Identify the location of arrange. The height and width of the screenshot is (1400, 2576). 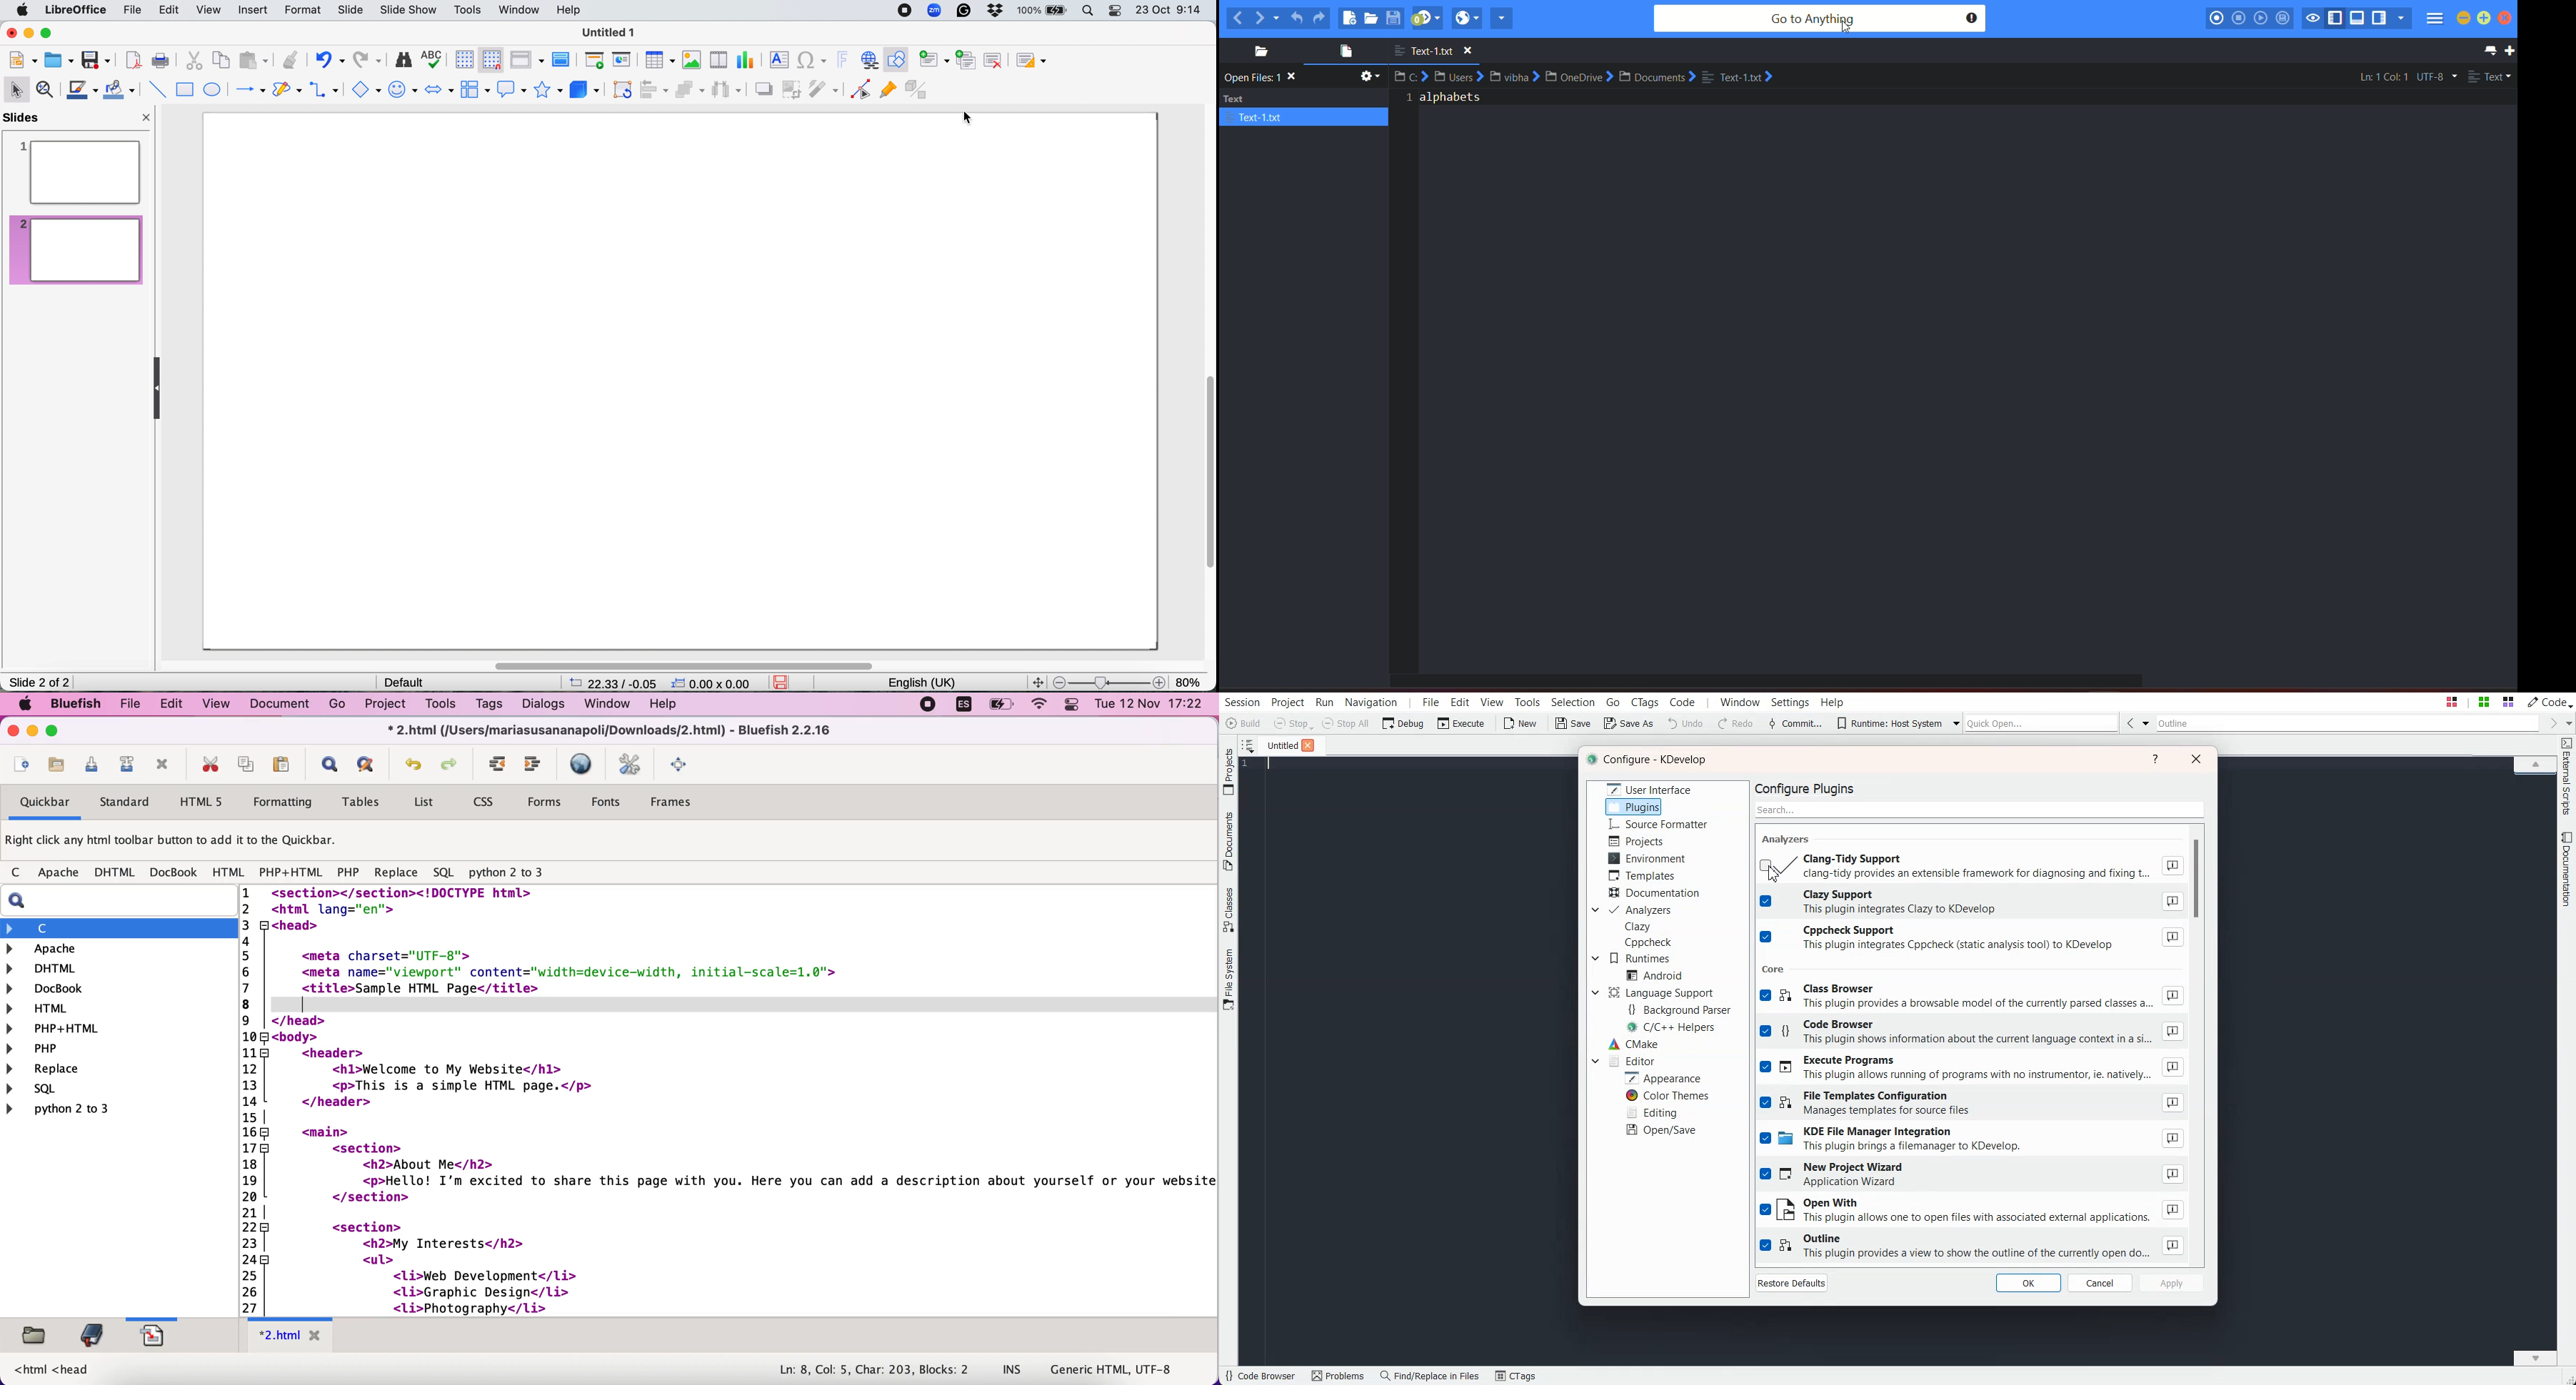
(689, 91).